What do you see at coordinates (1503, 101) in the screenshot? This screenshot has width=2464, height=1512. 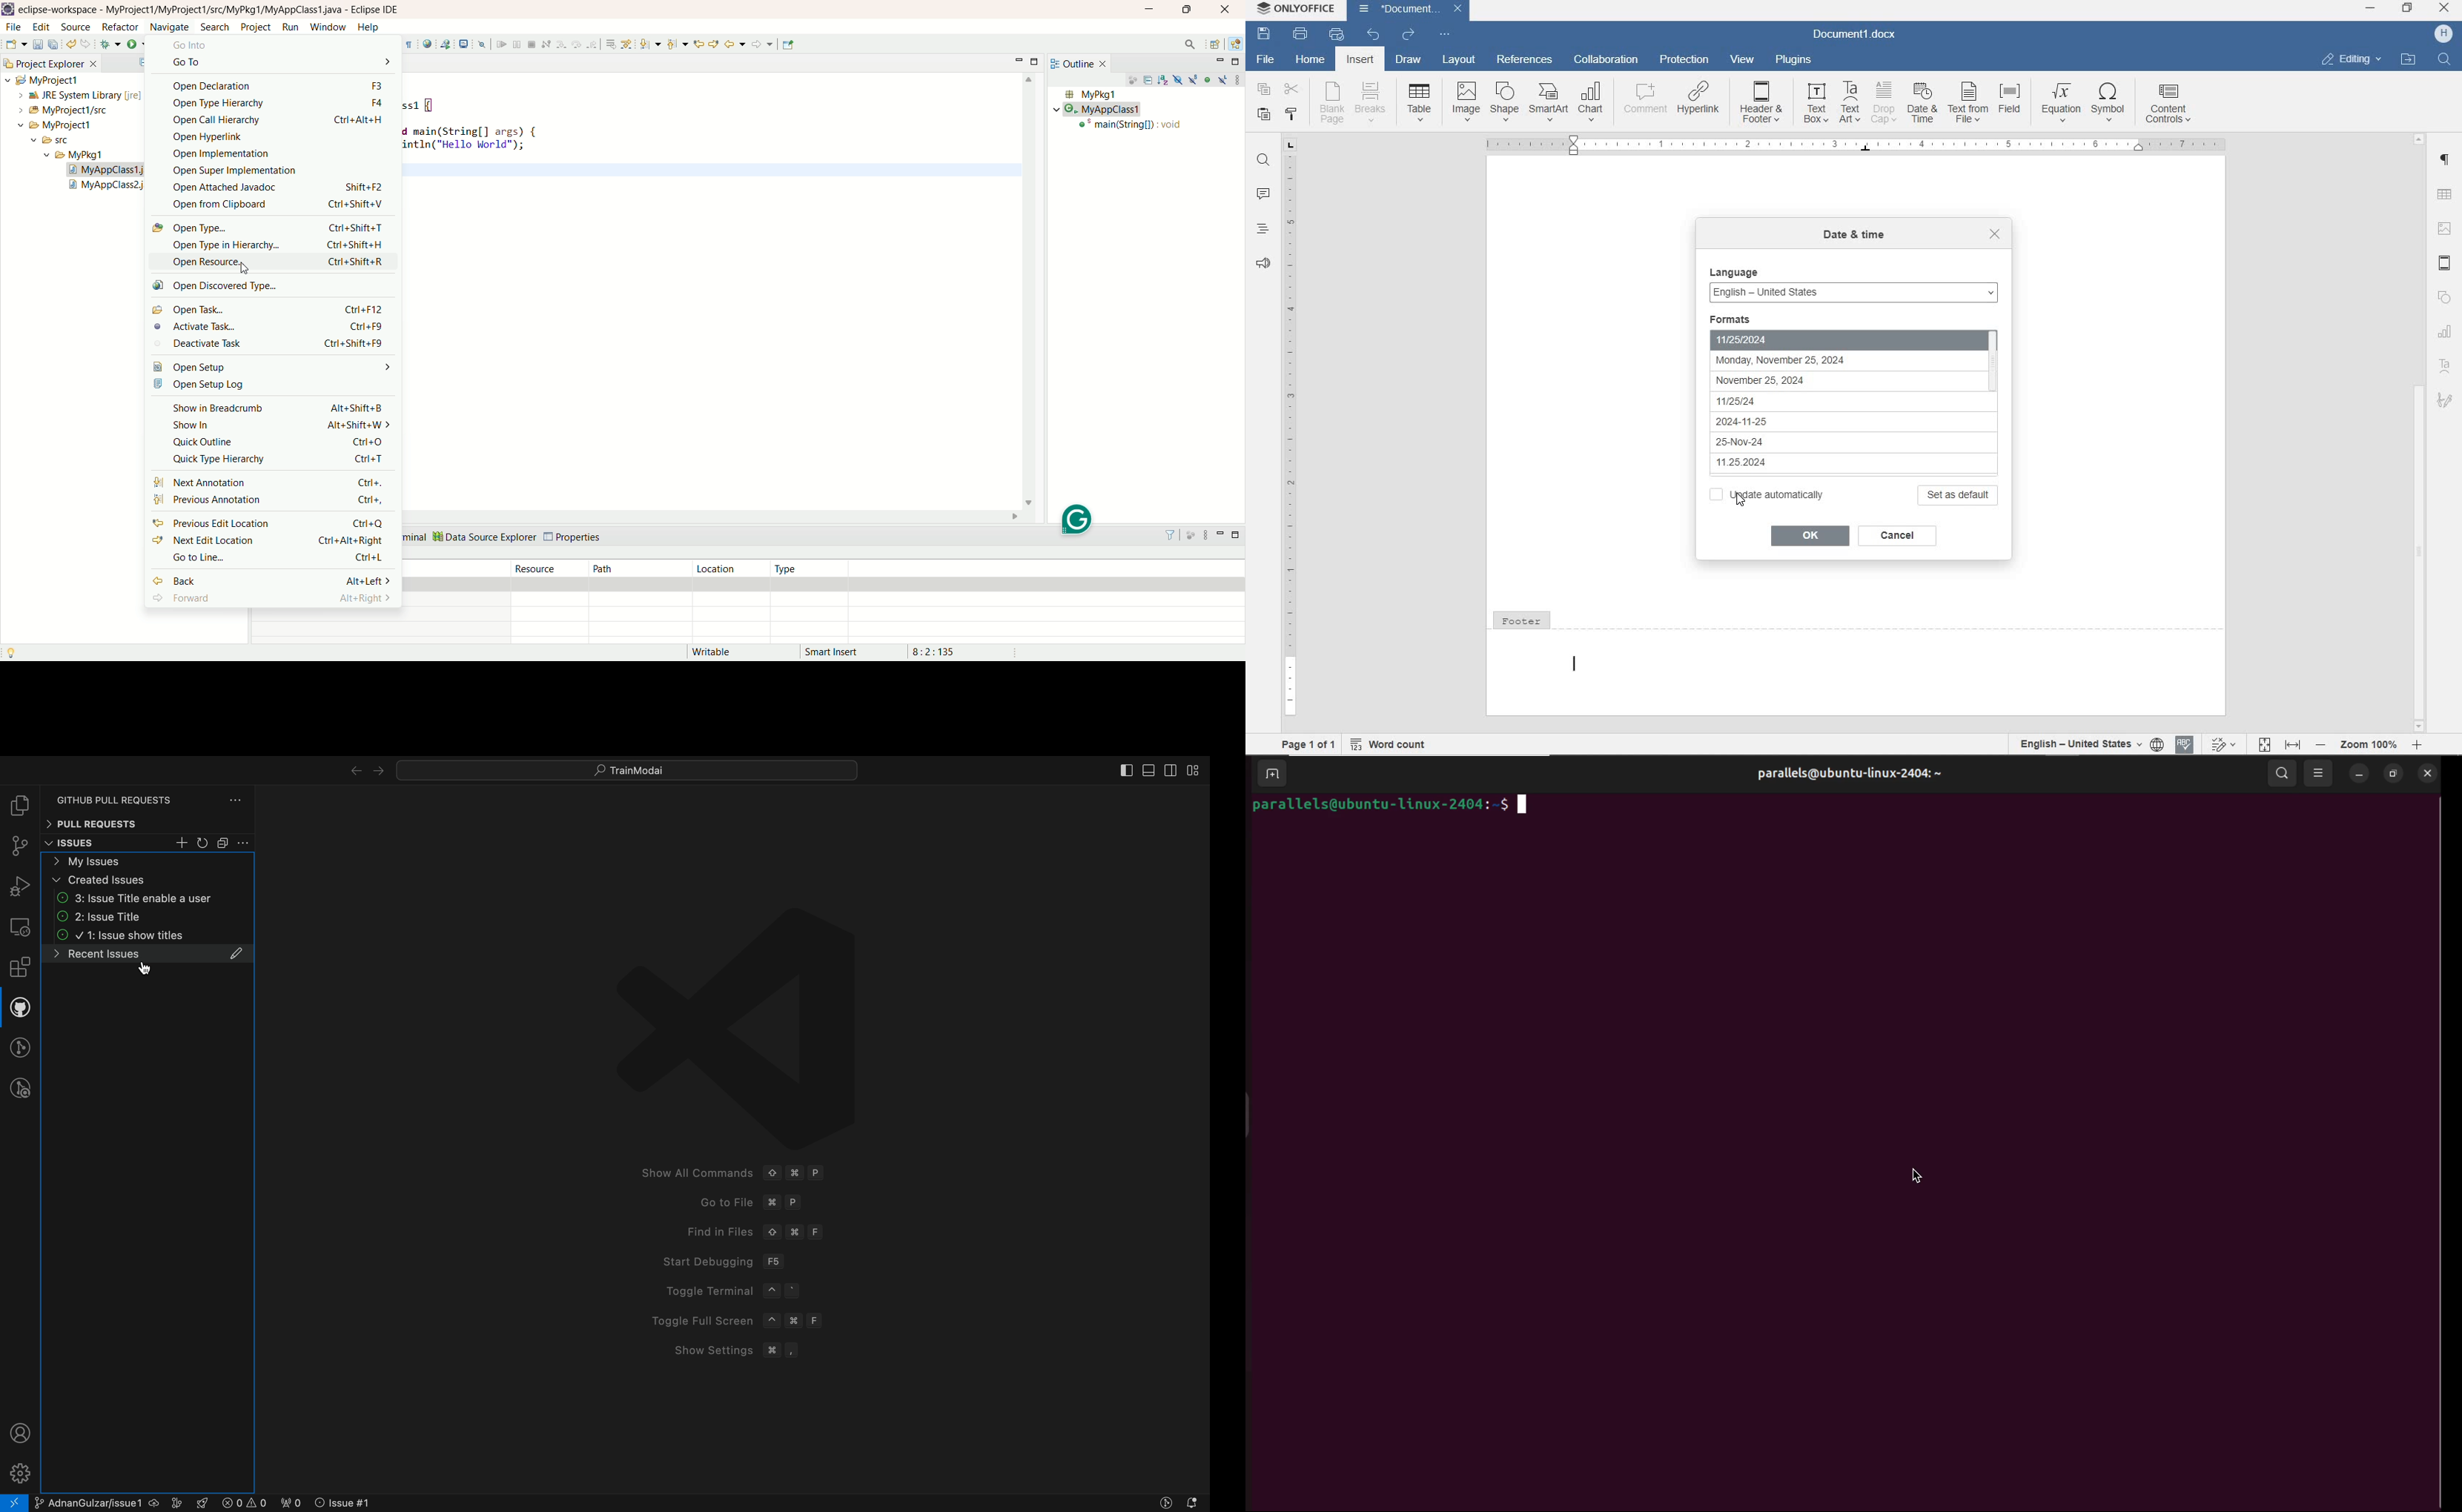 I see `shape` at bounding box center [1503, 101].